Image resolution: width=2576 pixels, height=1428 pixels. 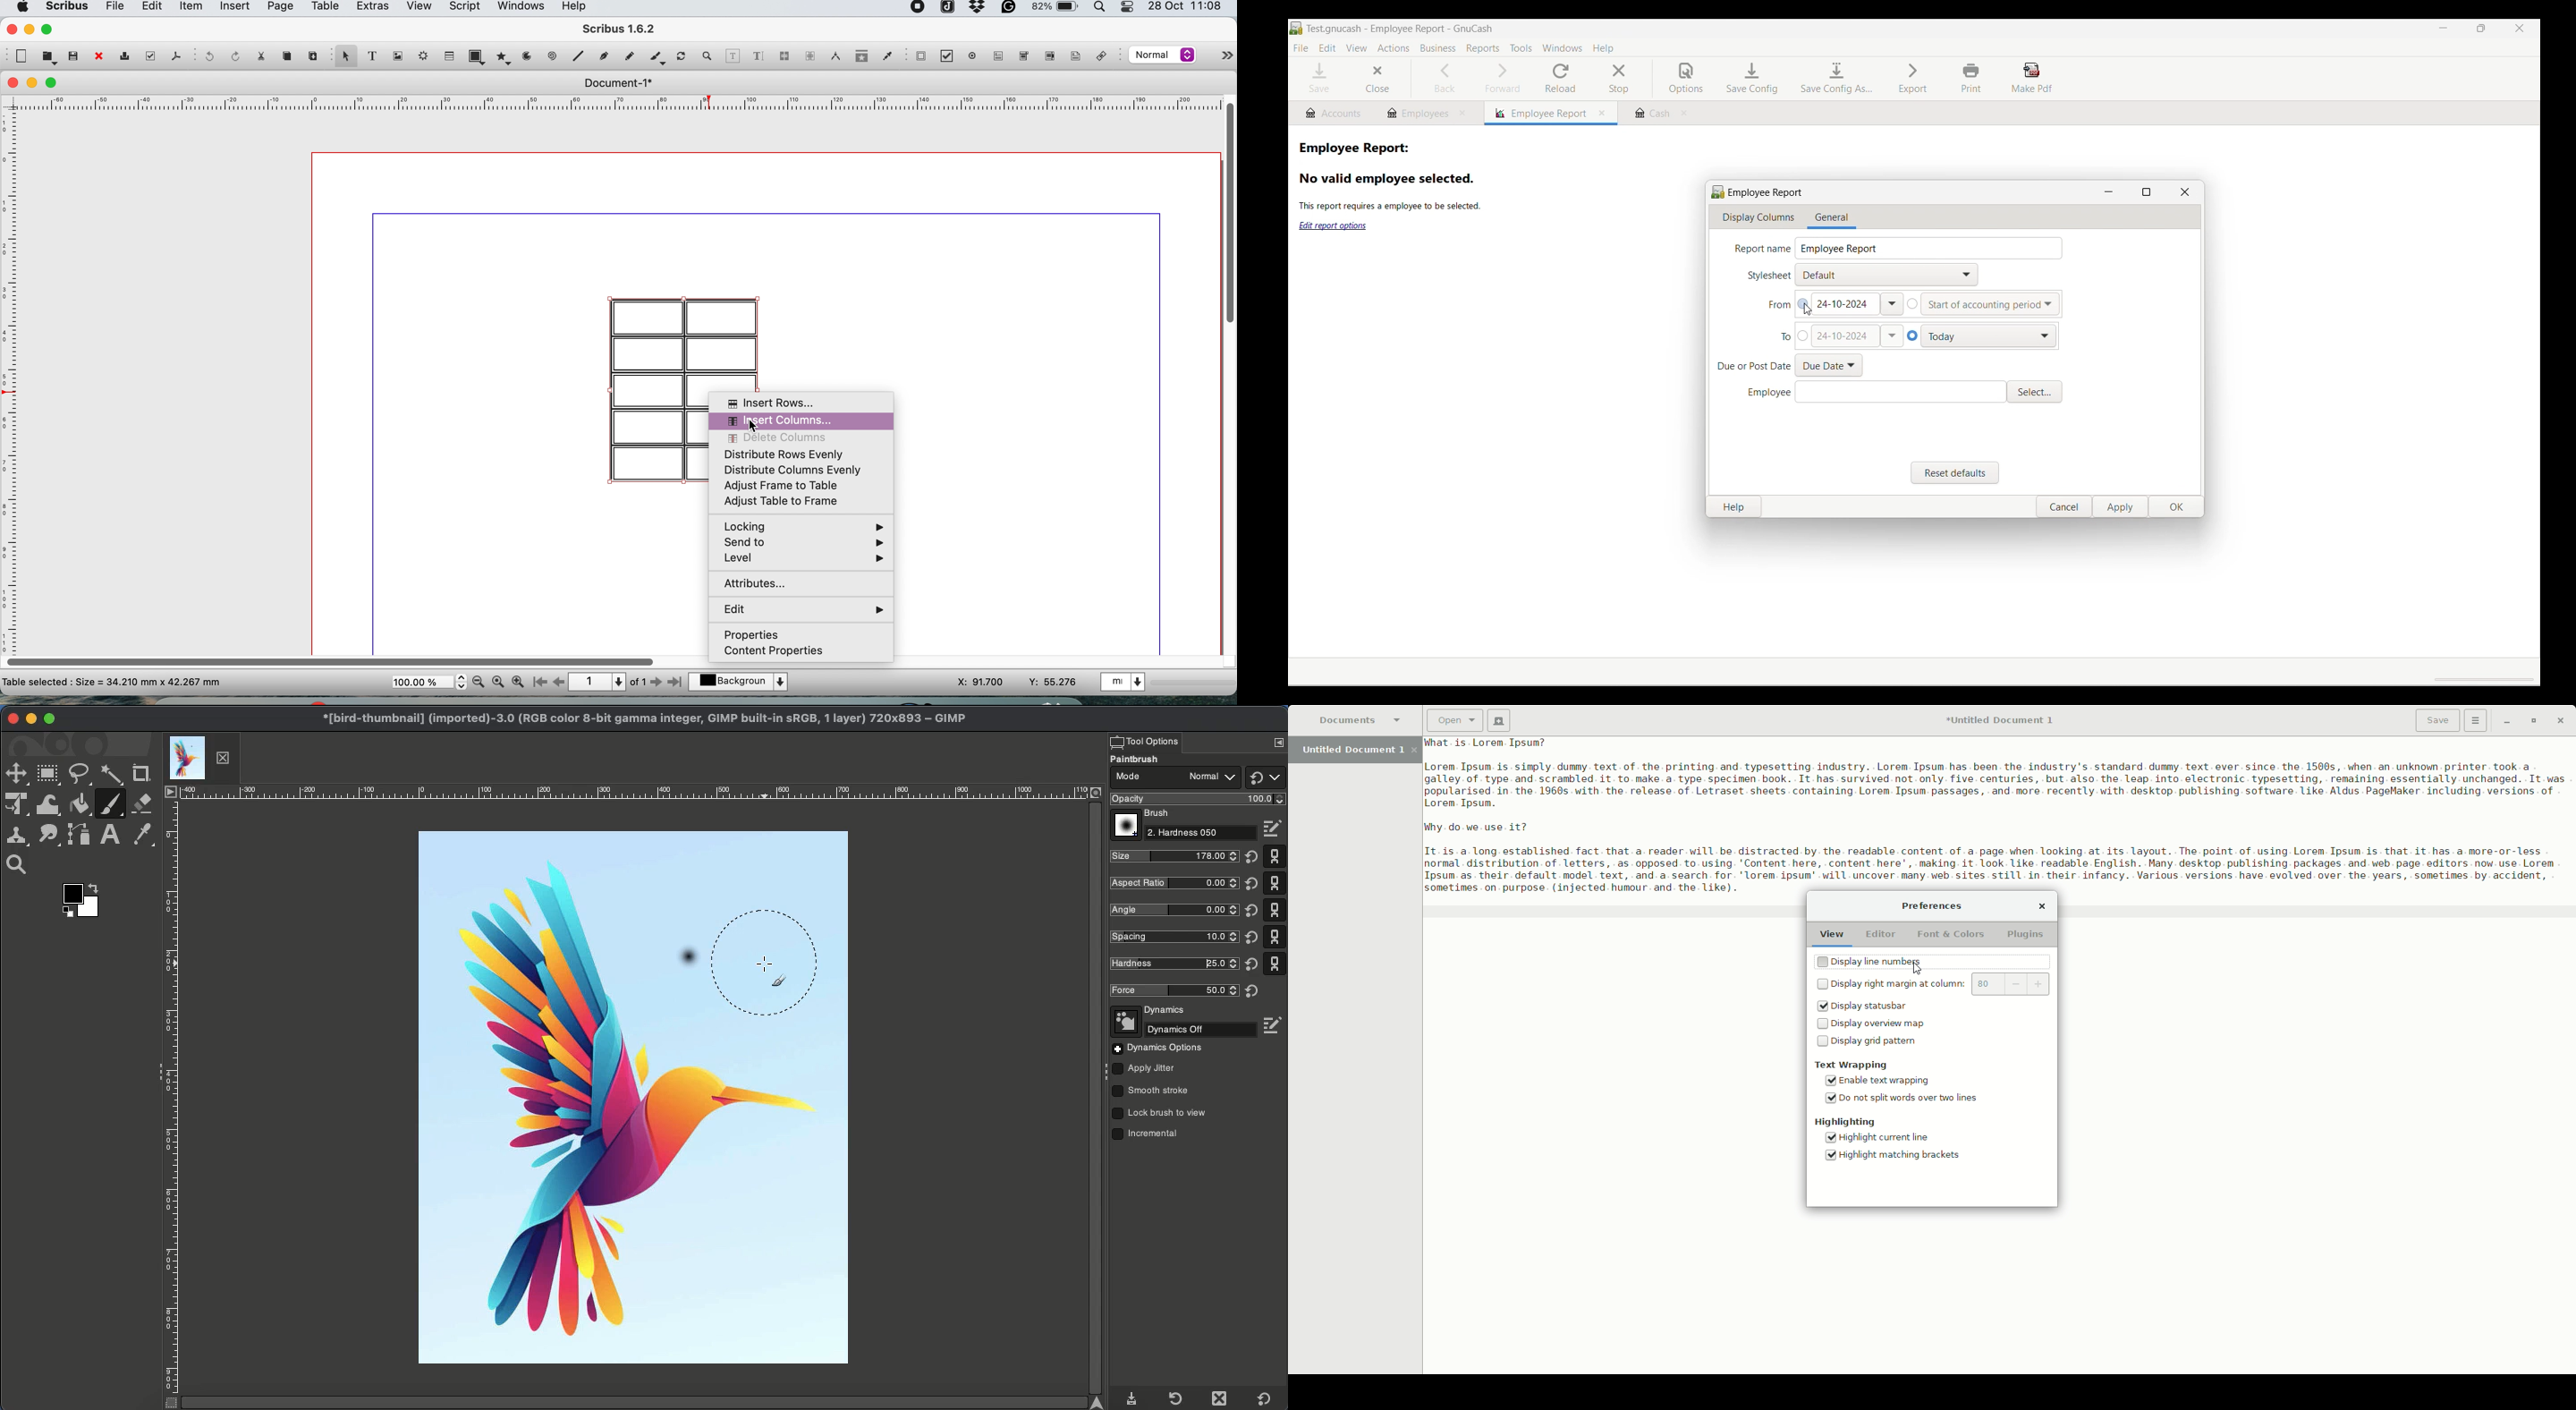 I want to click on image frame, so click(x=396, y=56).